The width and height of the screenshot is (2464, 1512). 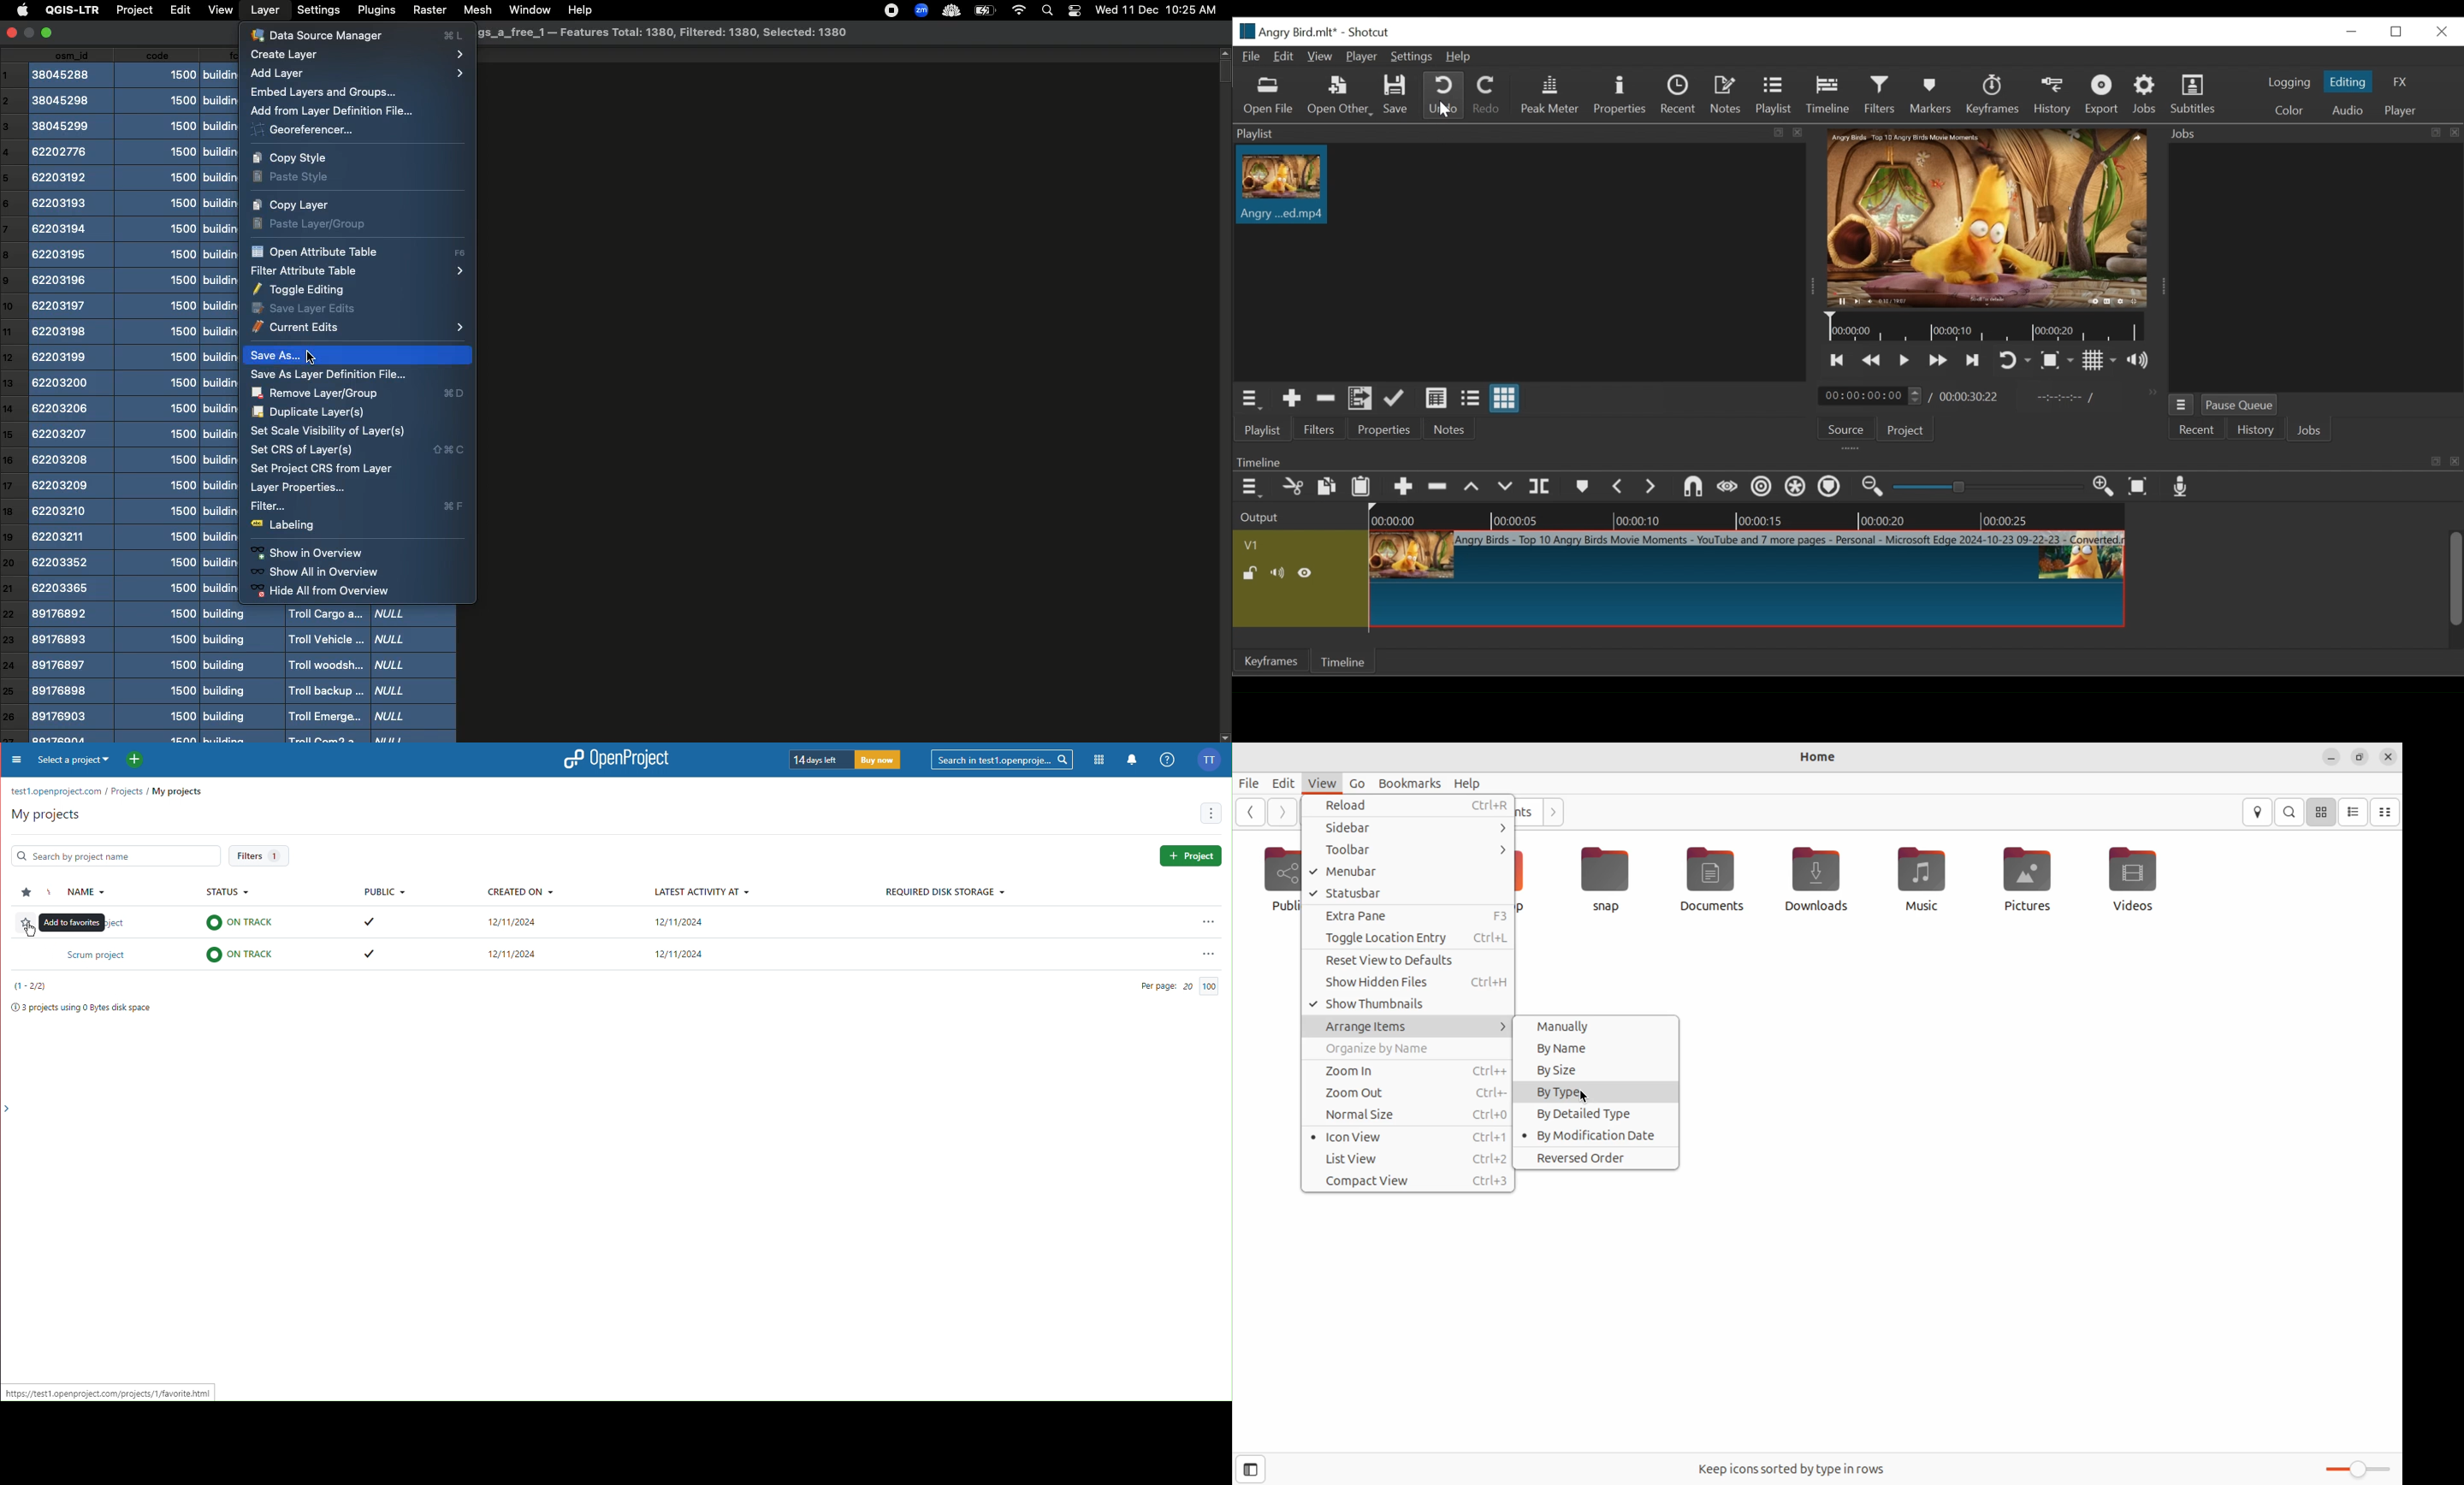 What do you see at coordinates (1554, 812) in the screenshot?
I see `next` at bounding box center [1554, 812].